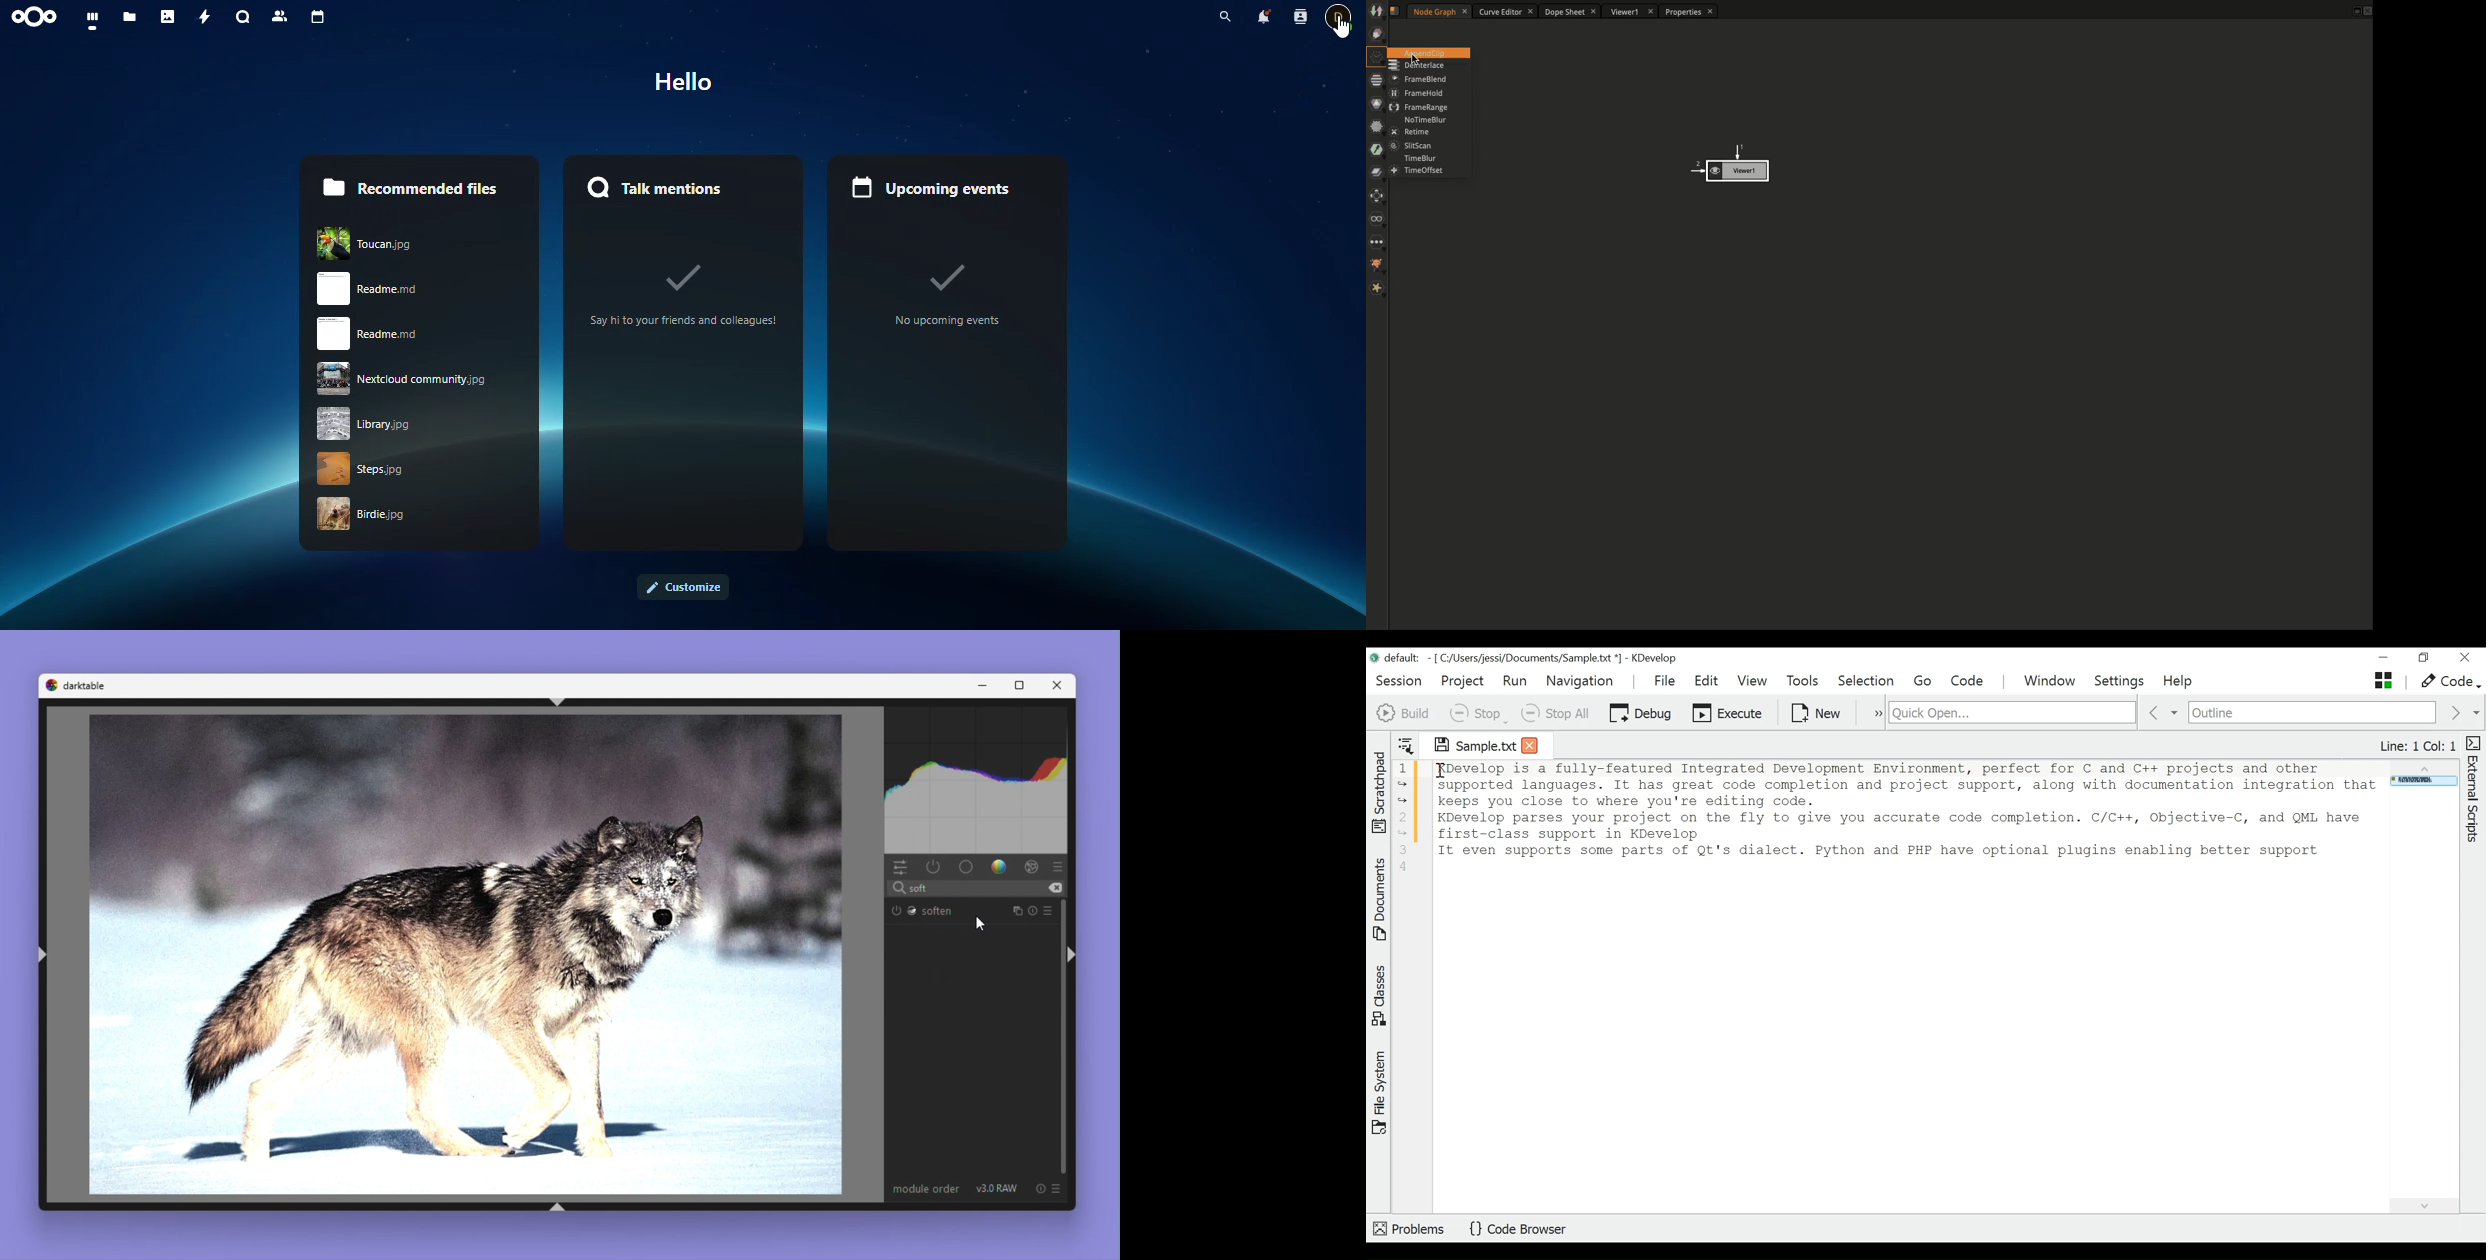  Describe the element at coordinates (1057, 1188) in the screenshot. I see `preset ` at that location.